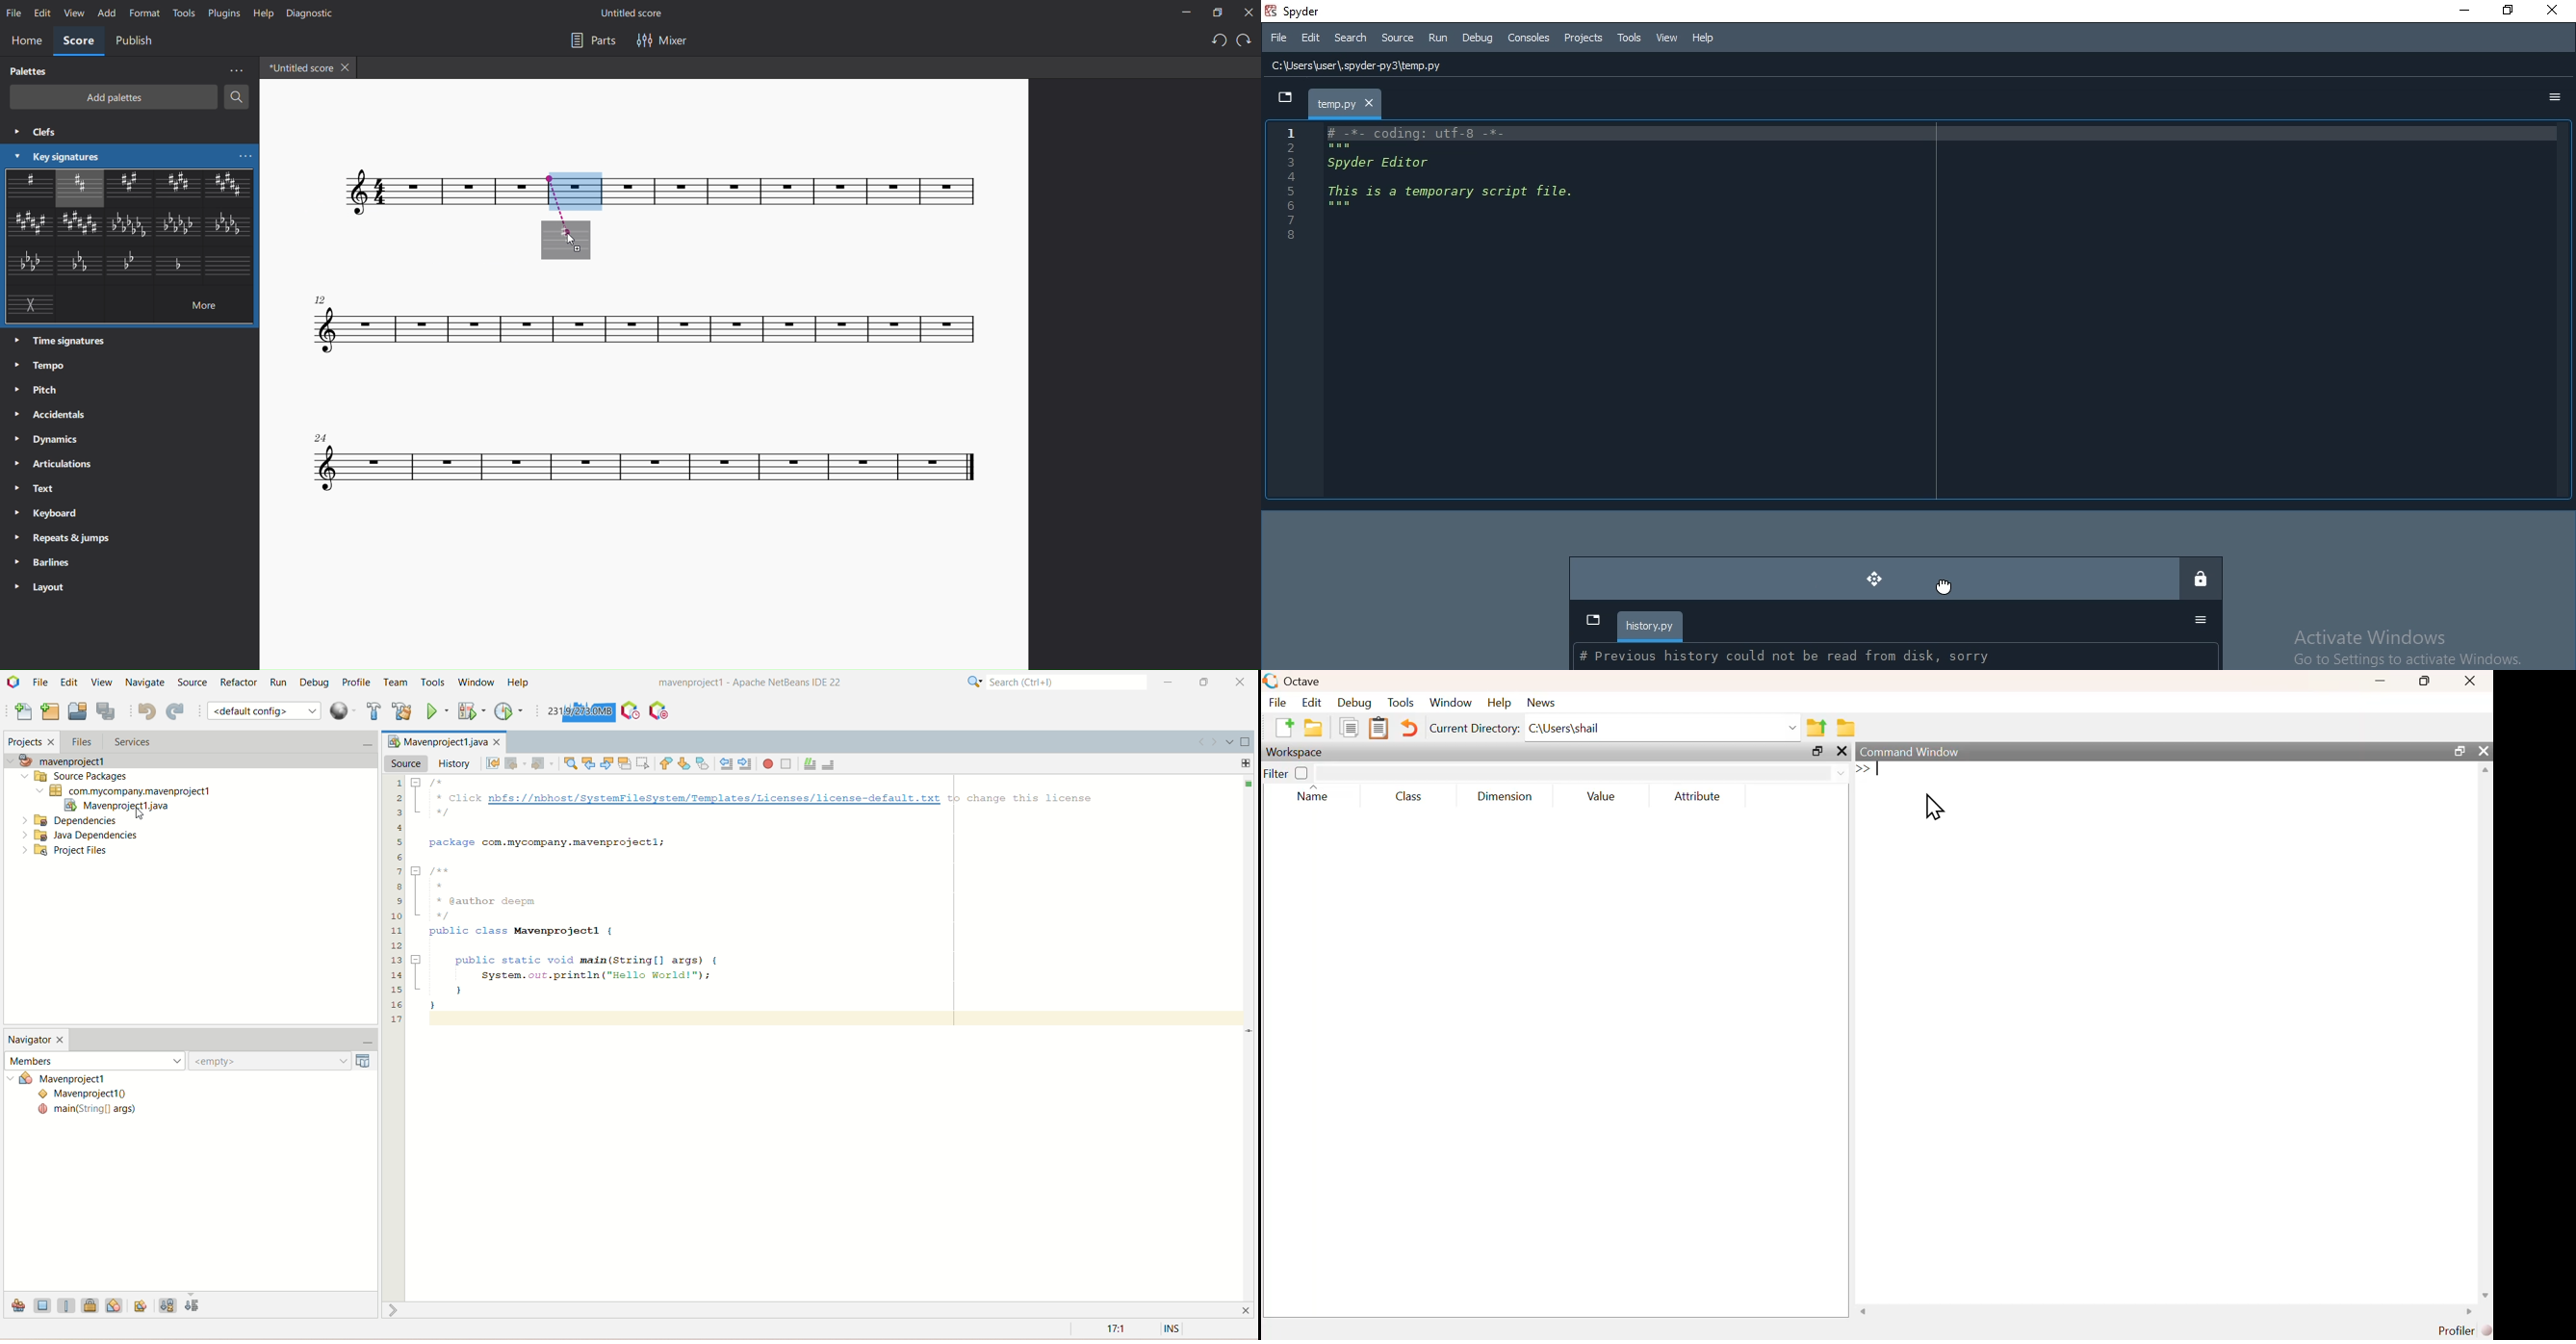  What do you see at coordinates (1280, 97) in the screenshot?
I see `dropdown` at bounding box center [1280, 97].